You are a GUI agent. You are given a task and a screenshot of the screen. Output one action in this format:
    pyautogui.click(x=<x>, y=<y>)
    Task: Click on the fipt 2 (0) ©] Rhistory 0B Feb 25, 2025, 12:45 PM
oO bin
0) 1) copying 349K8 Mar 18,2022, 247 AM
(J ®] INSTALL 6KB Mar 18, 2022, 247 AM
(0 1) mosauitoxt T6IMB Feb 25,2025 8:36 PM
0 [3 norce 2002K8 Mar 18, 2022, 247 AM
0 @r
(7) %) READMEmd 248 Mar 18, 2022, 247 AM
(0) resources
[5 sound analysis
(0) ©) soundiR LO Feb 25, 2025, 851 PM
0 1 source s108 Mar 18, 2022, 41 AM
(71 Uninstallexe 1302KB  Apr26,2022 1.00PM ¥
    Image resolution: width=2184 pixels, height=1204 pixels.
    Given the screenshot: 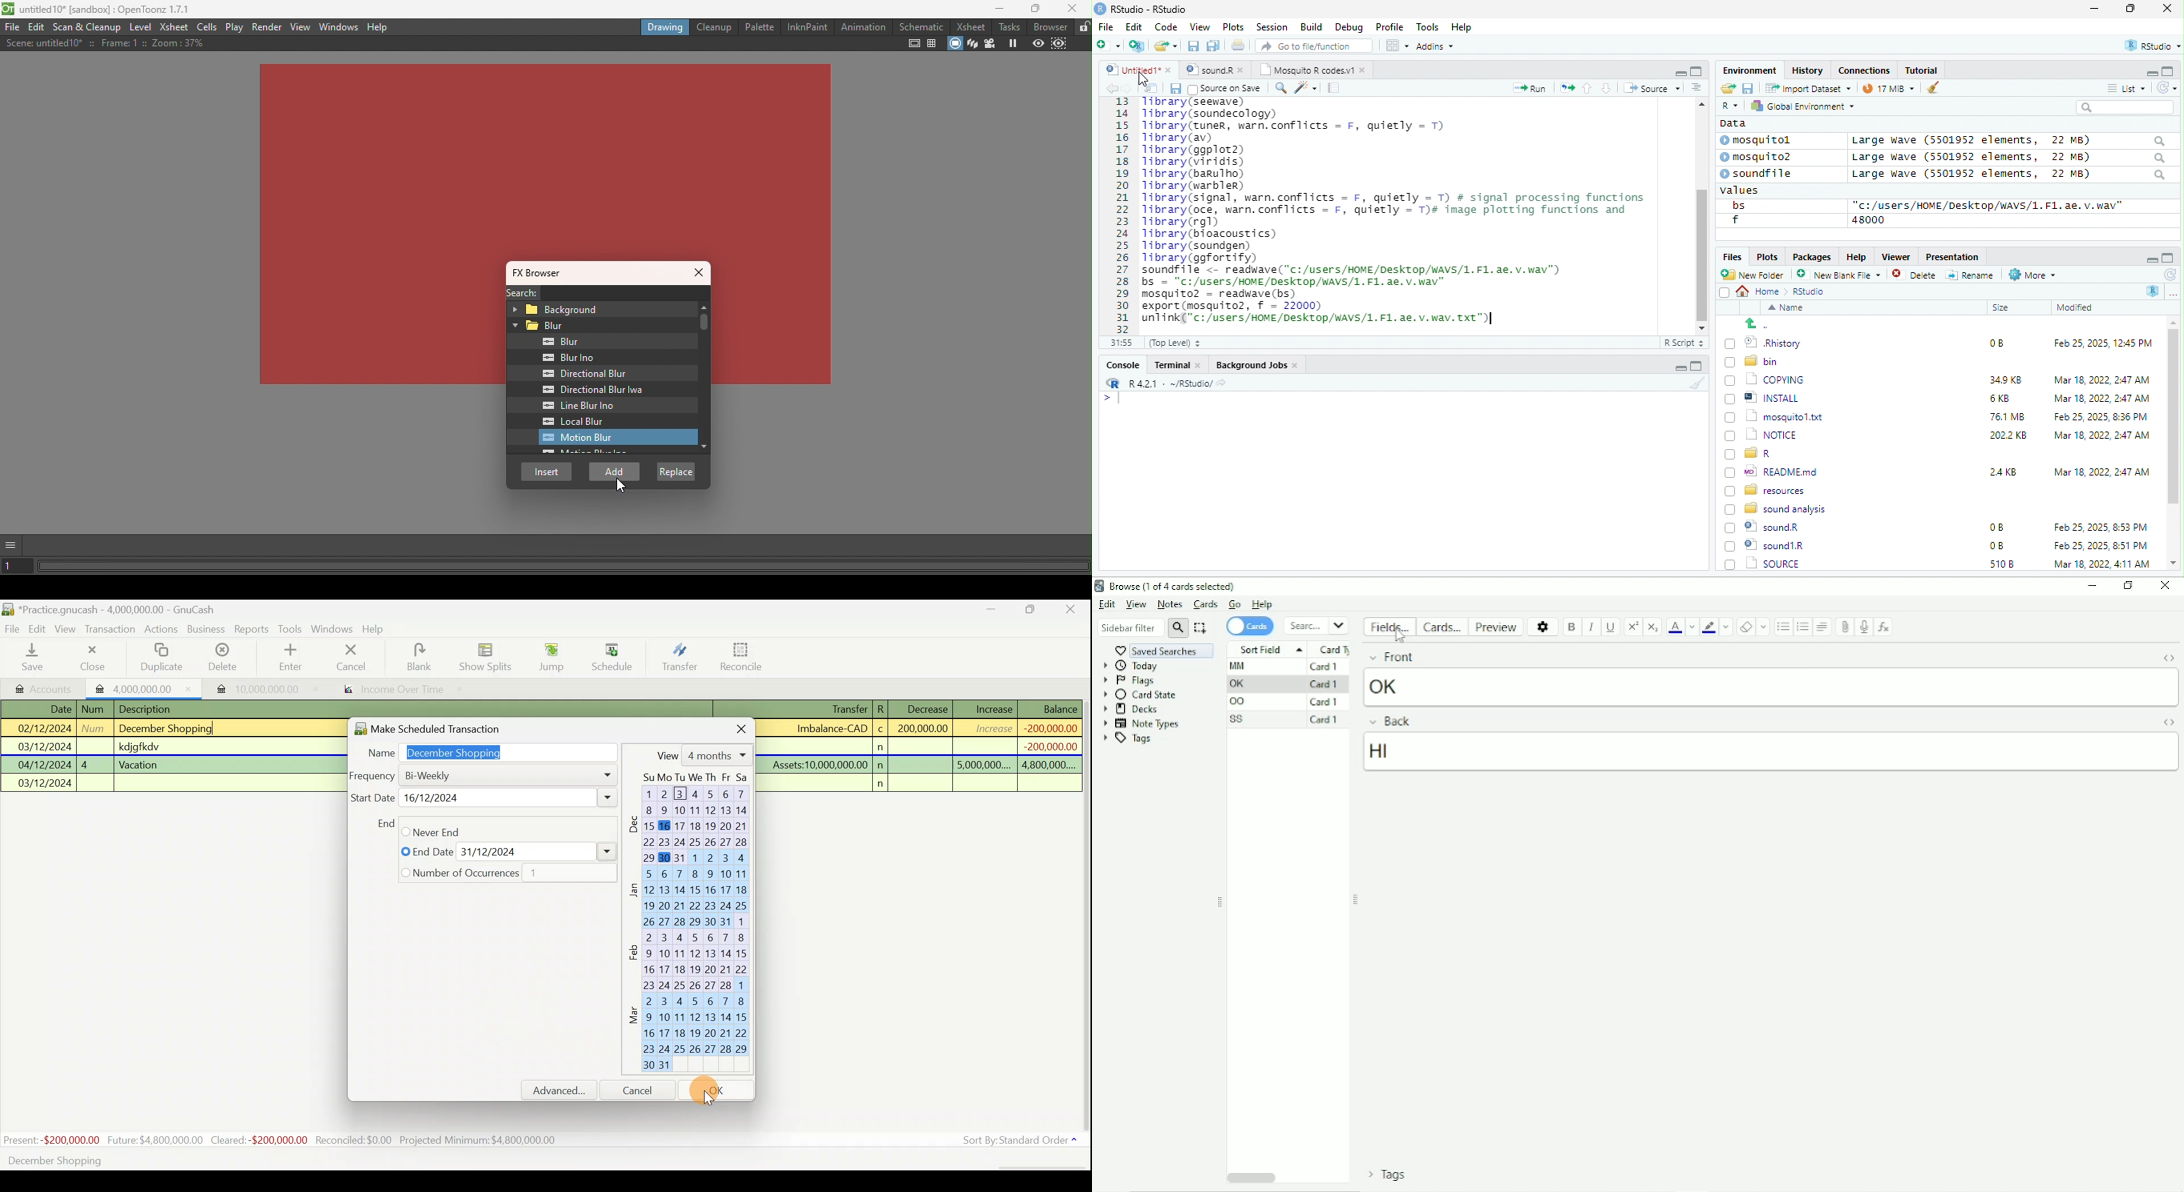 What is the action you would take?
    pyautogui.click(x=1408, y=210)
    